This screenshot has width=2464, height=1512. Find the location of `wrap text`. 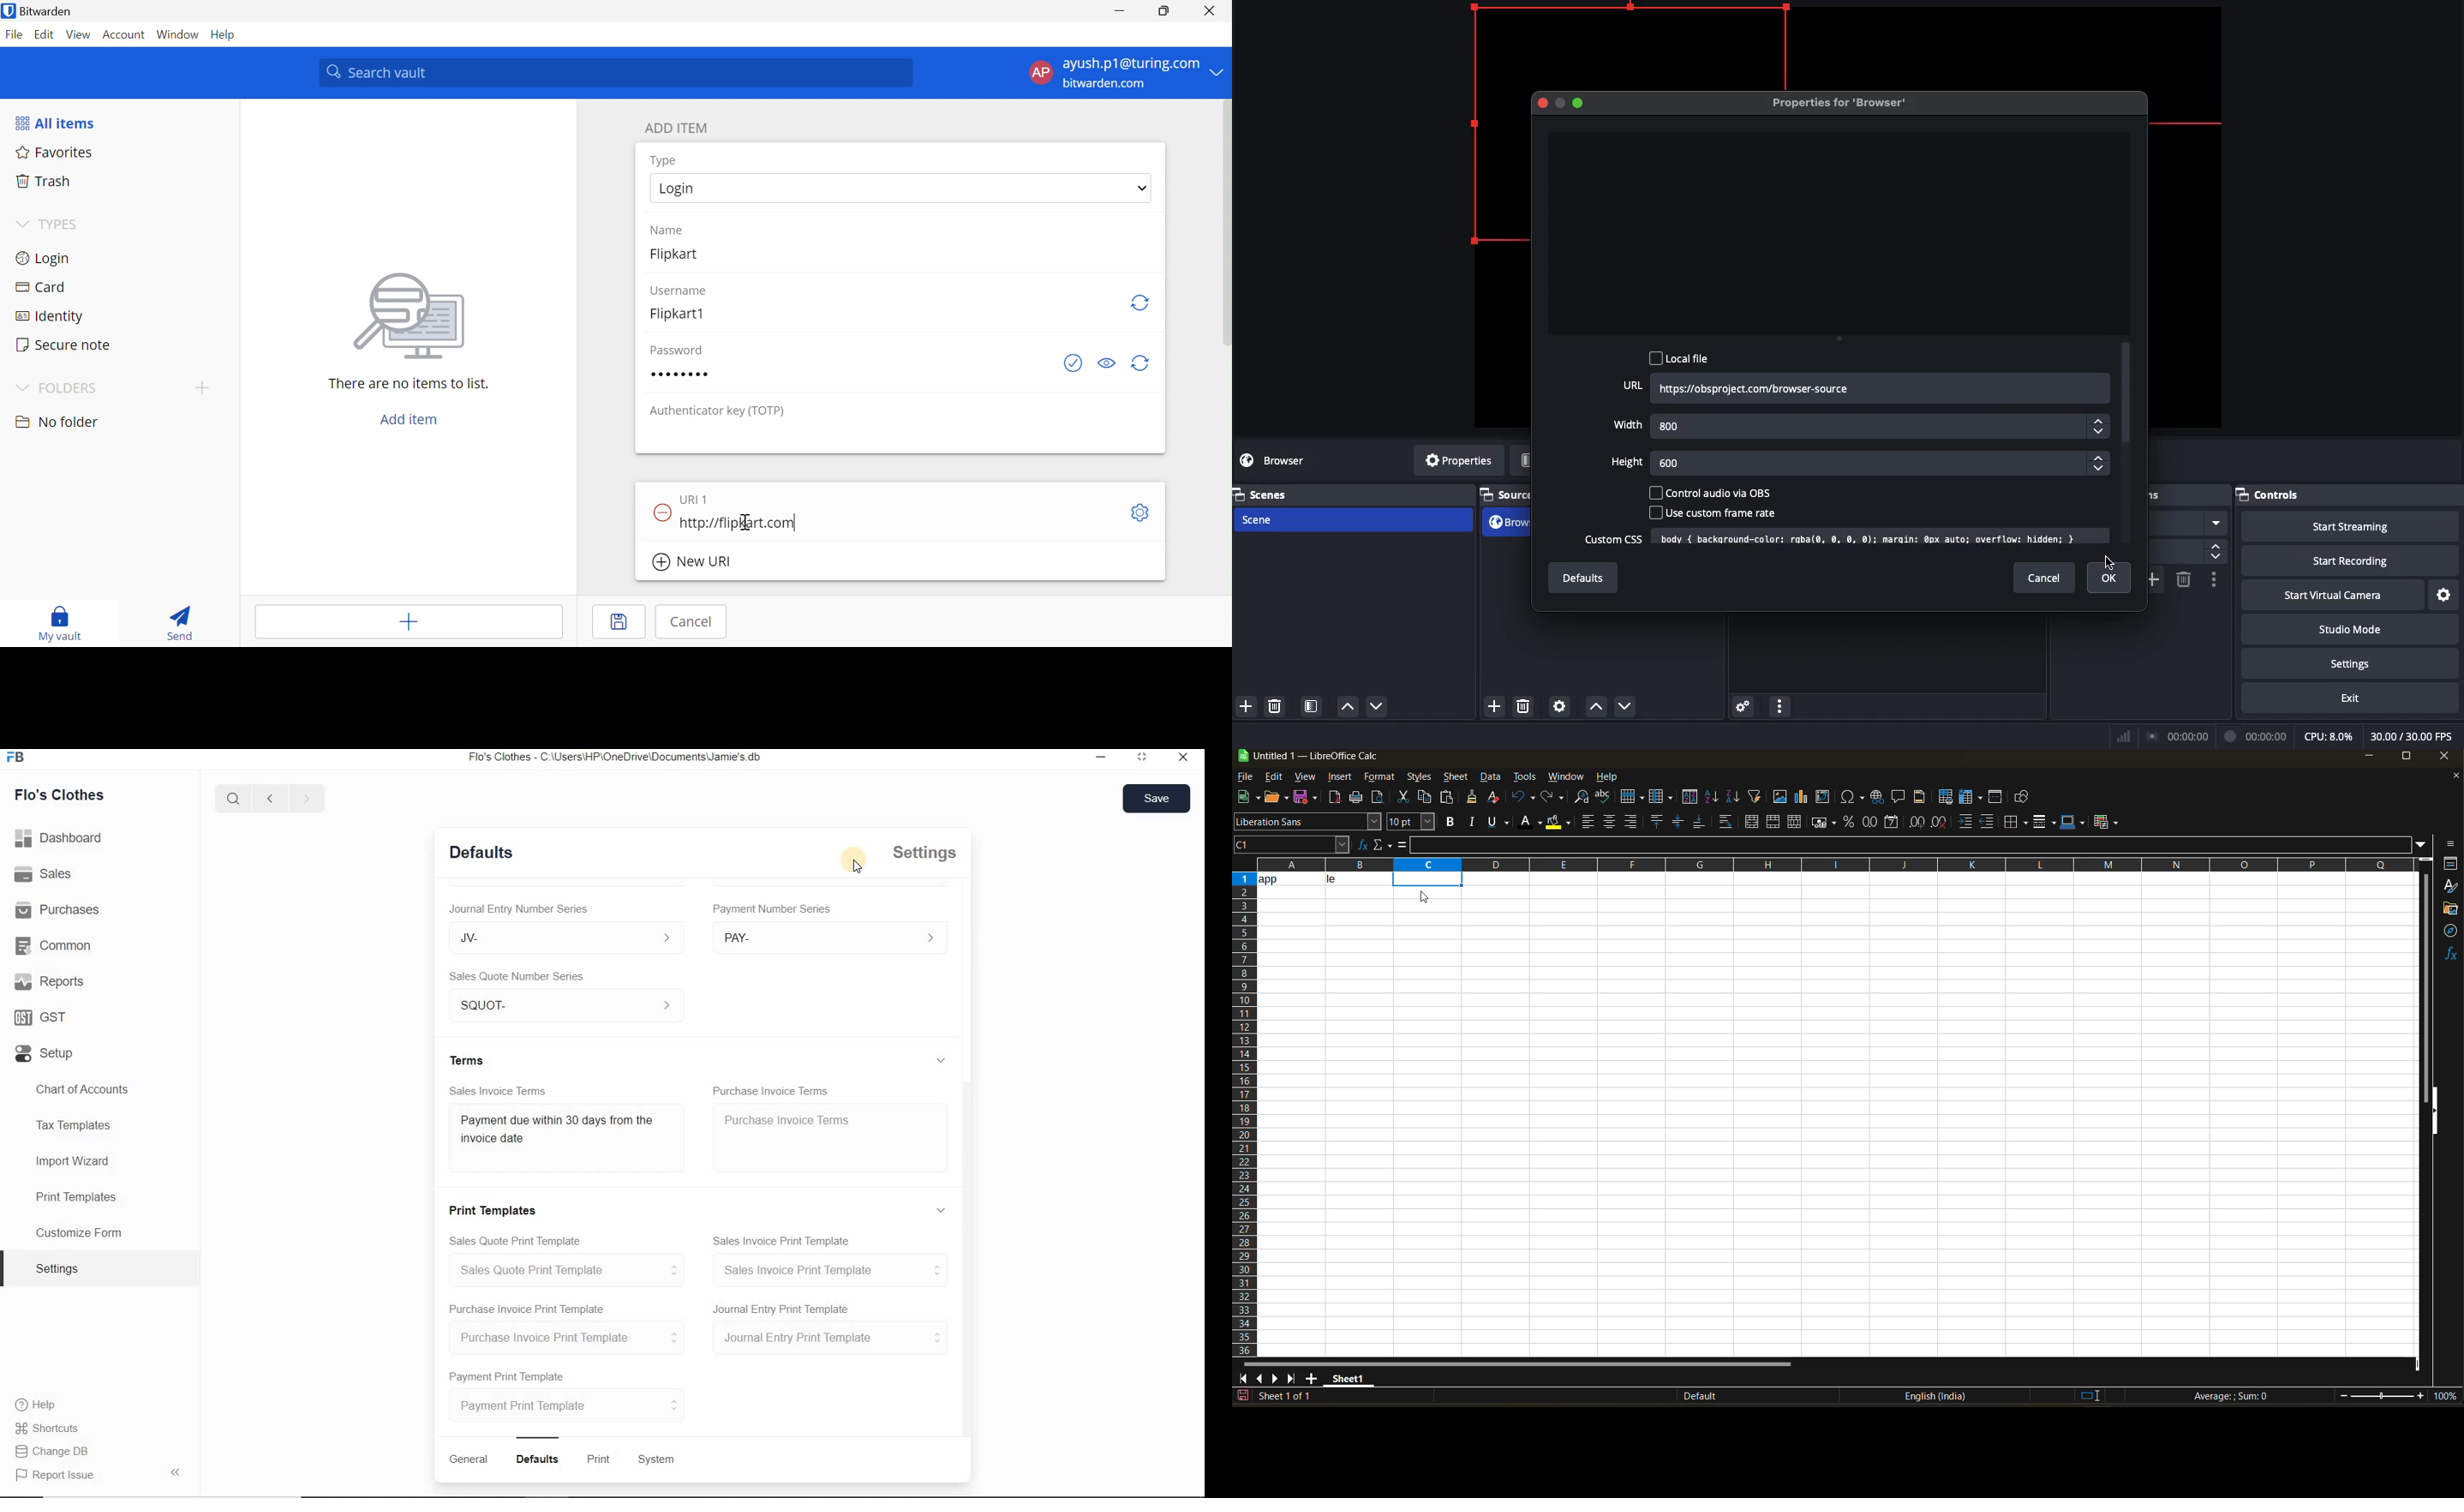

wrap text is located at coordinates (1725, 823).